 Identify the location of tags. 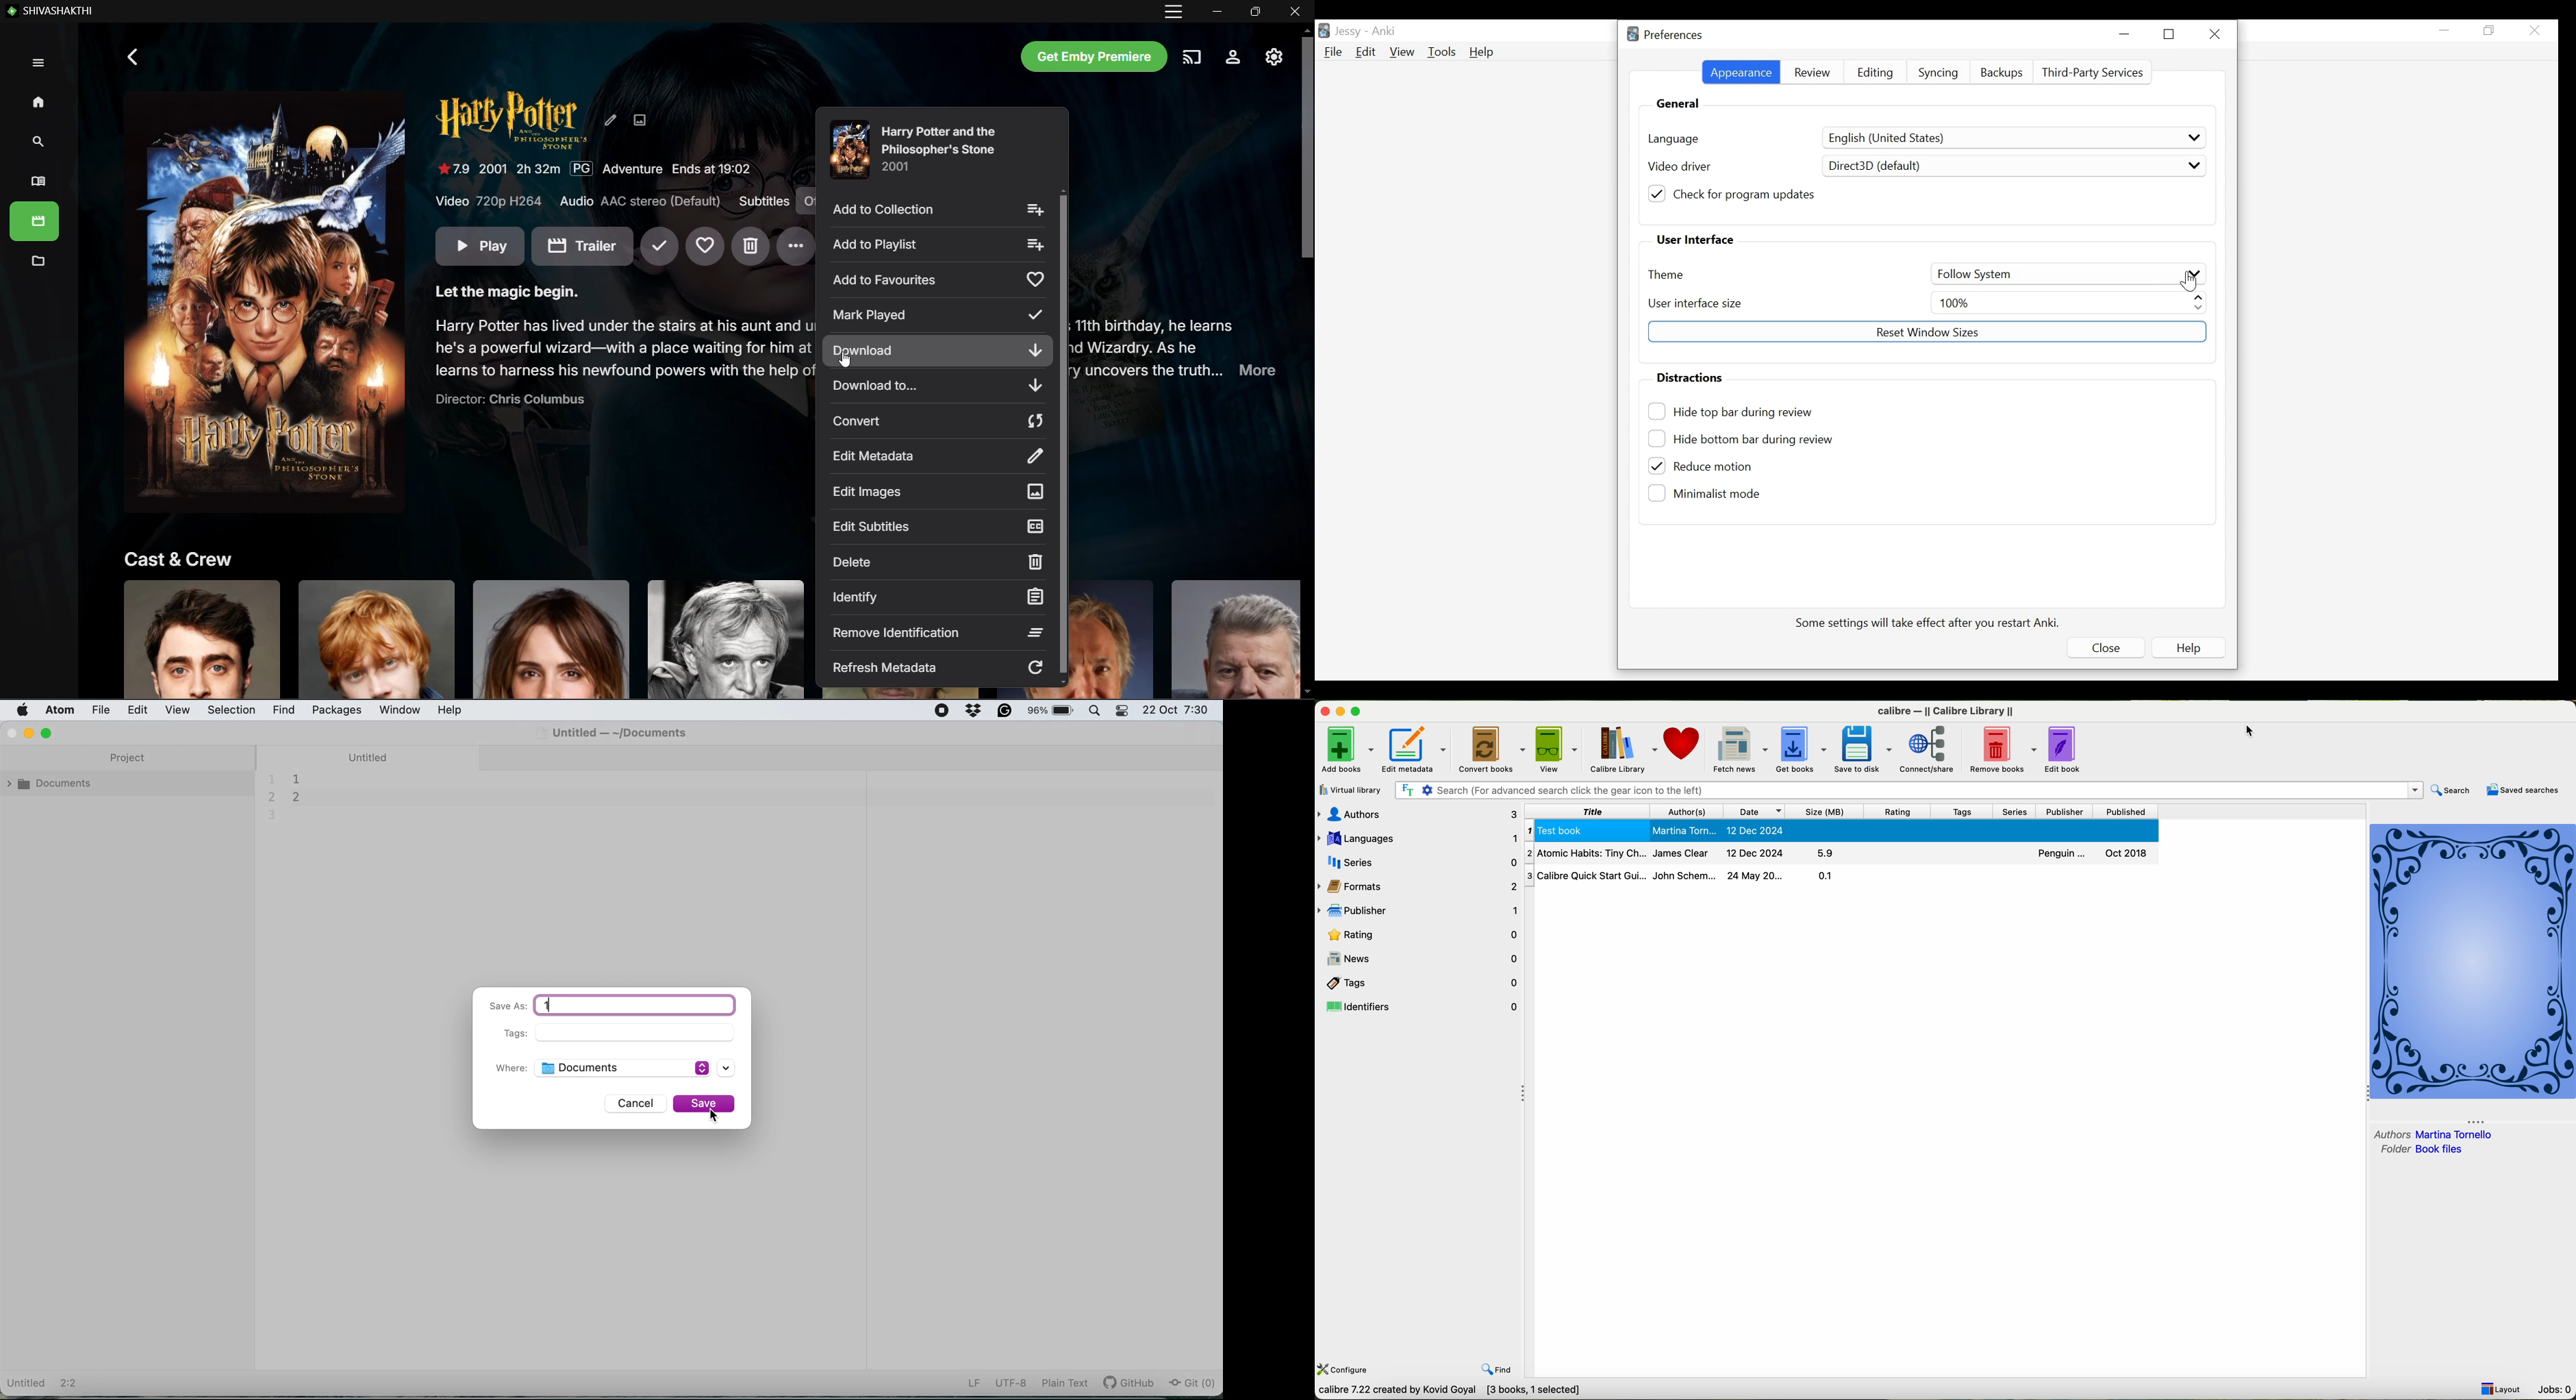
(636, 1033).